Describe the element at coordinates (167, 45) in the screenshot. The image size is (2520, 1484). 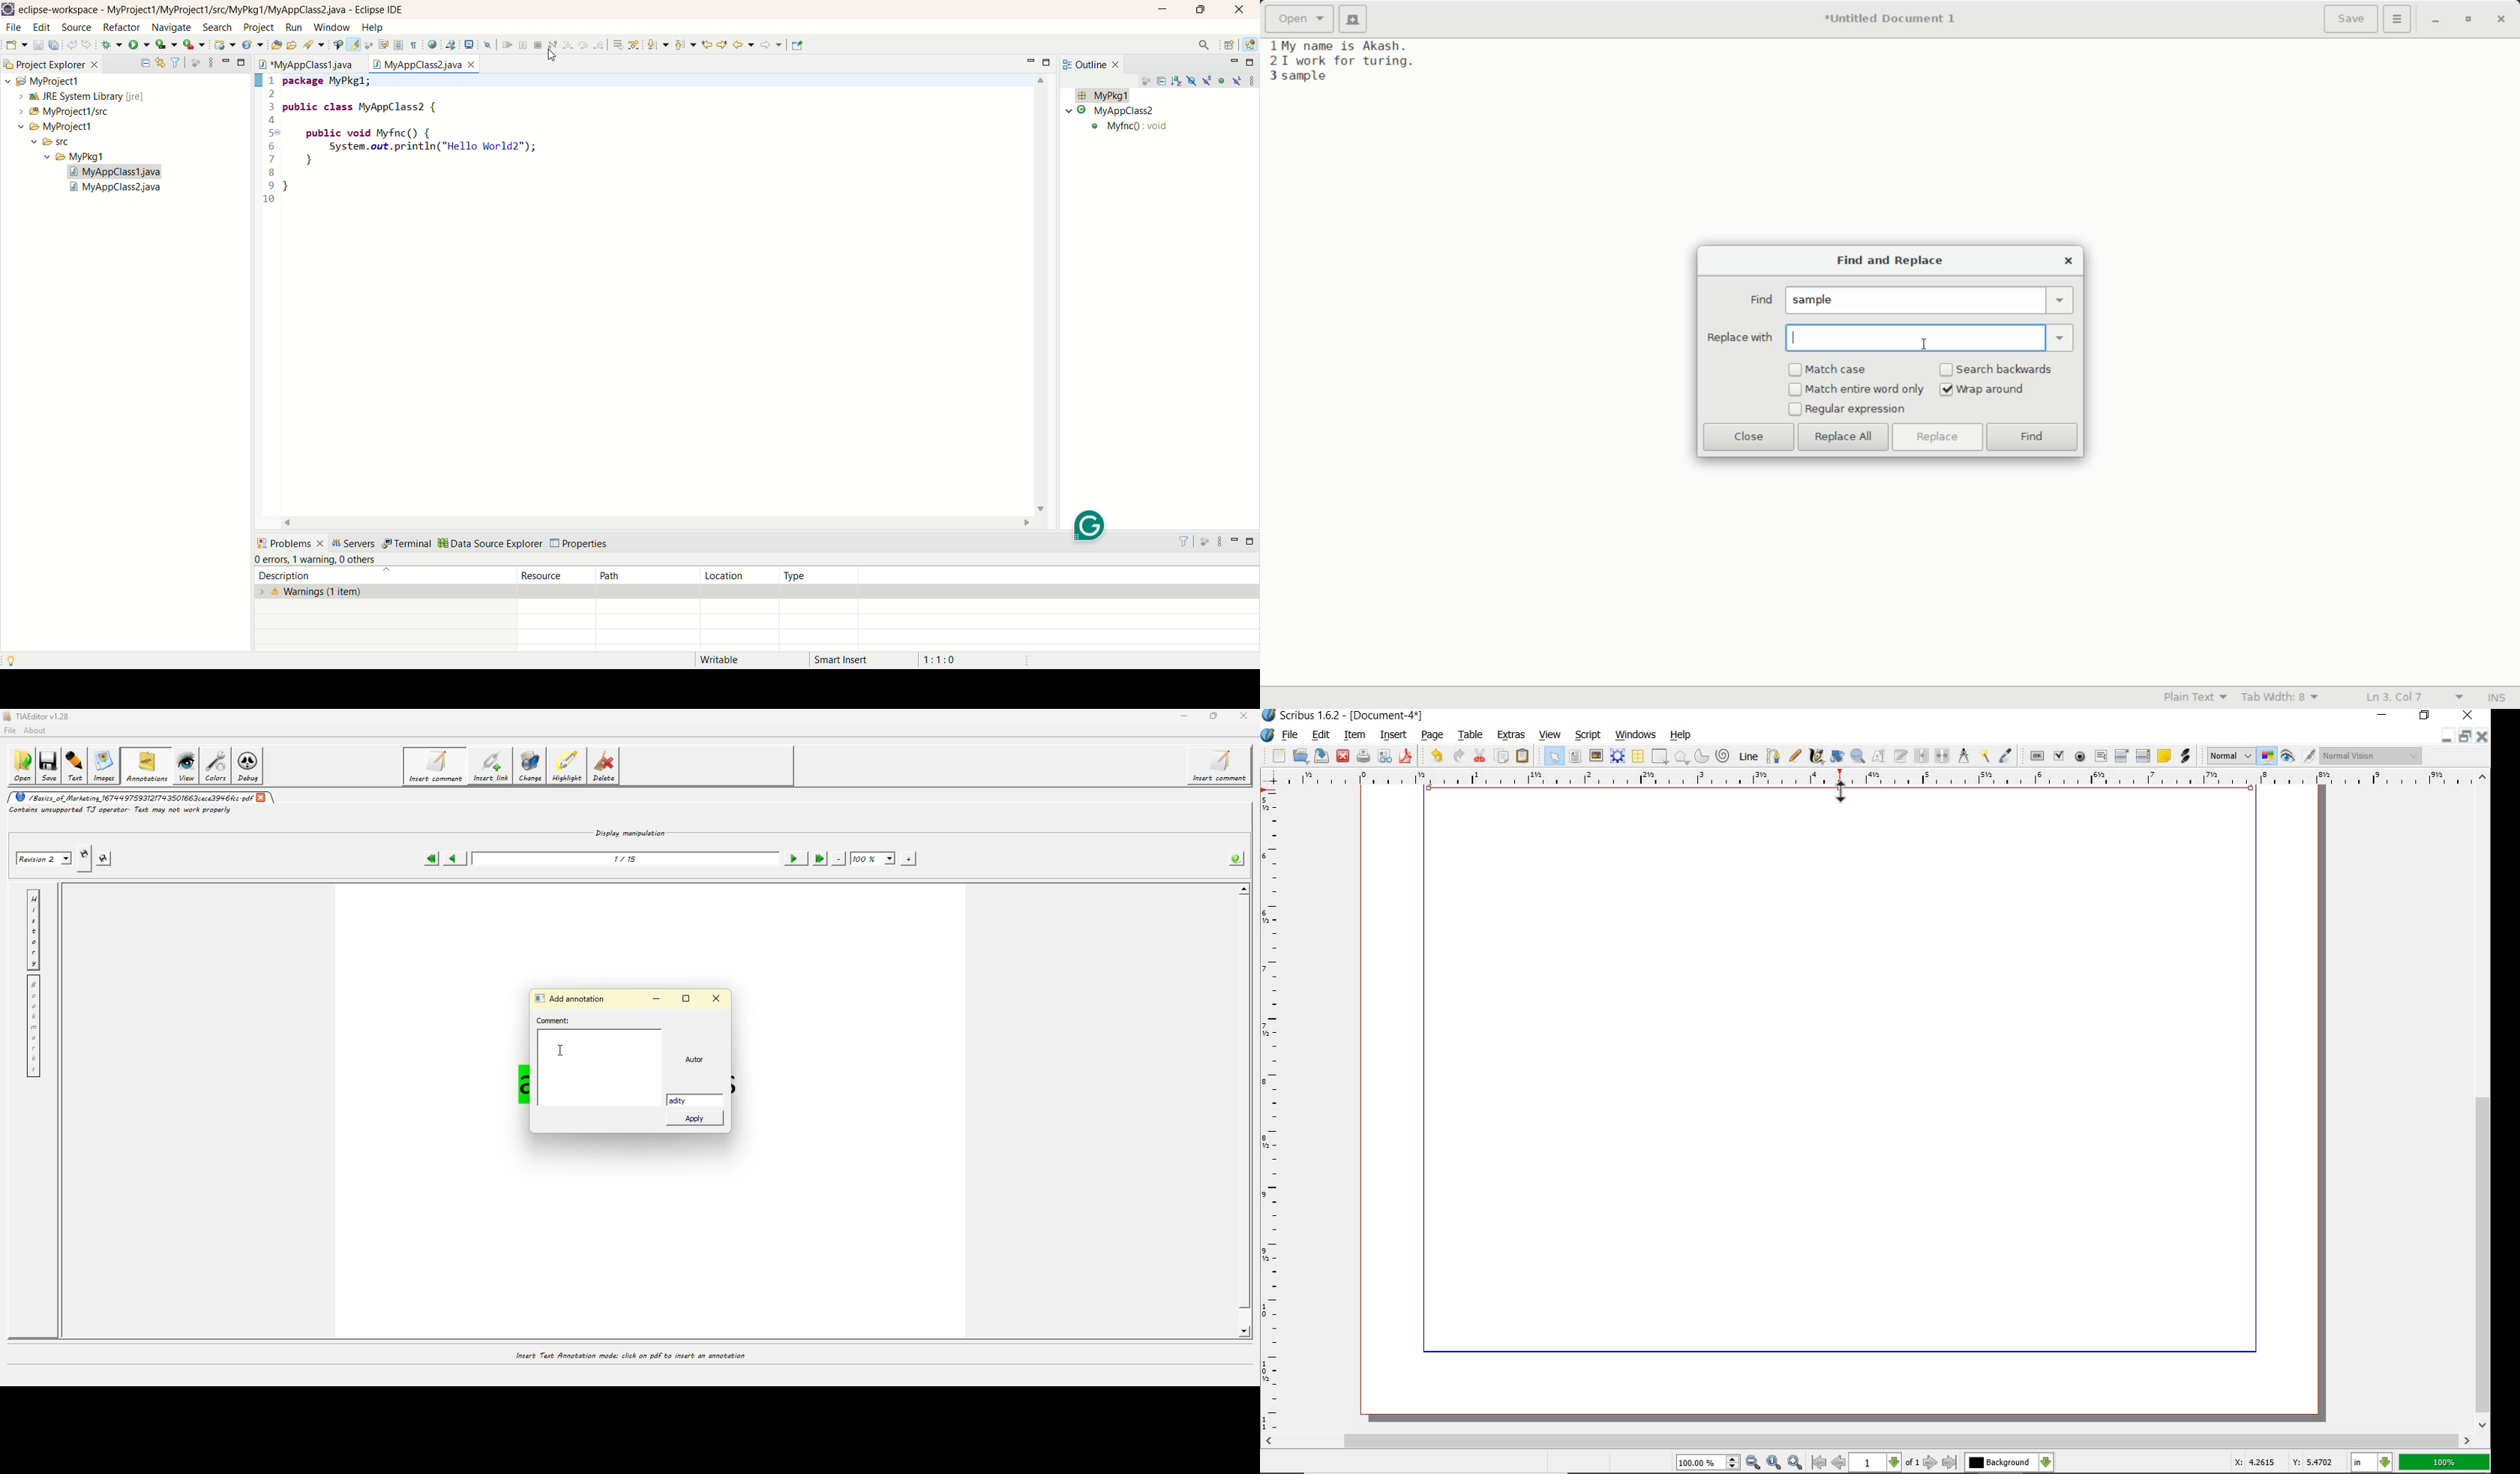
I see `coverage` at that location.